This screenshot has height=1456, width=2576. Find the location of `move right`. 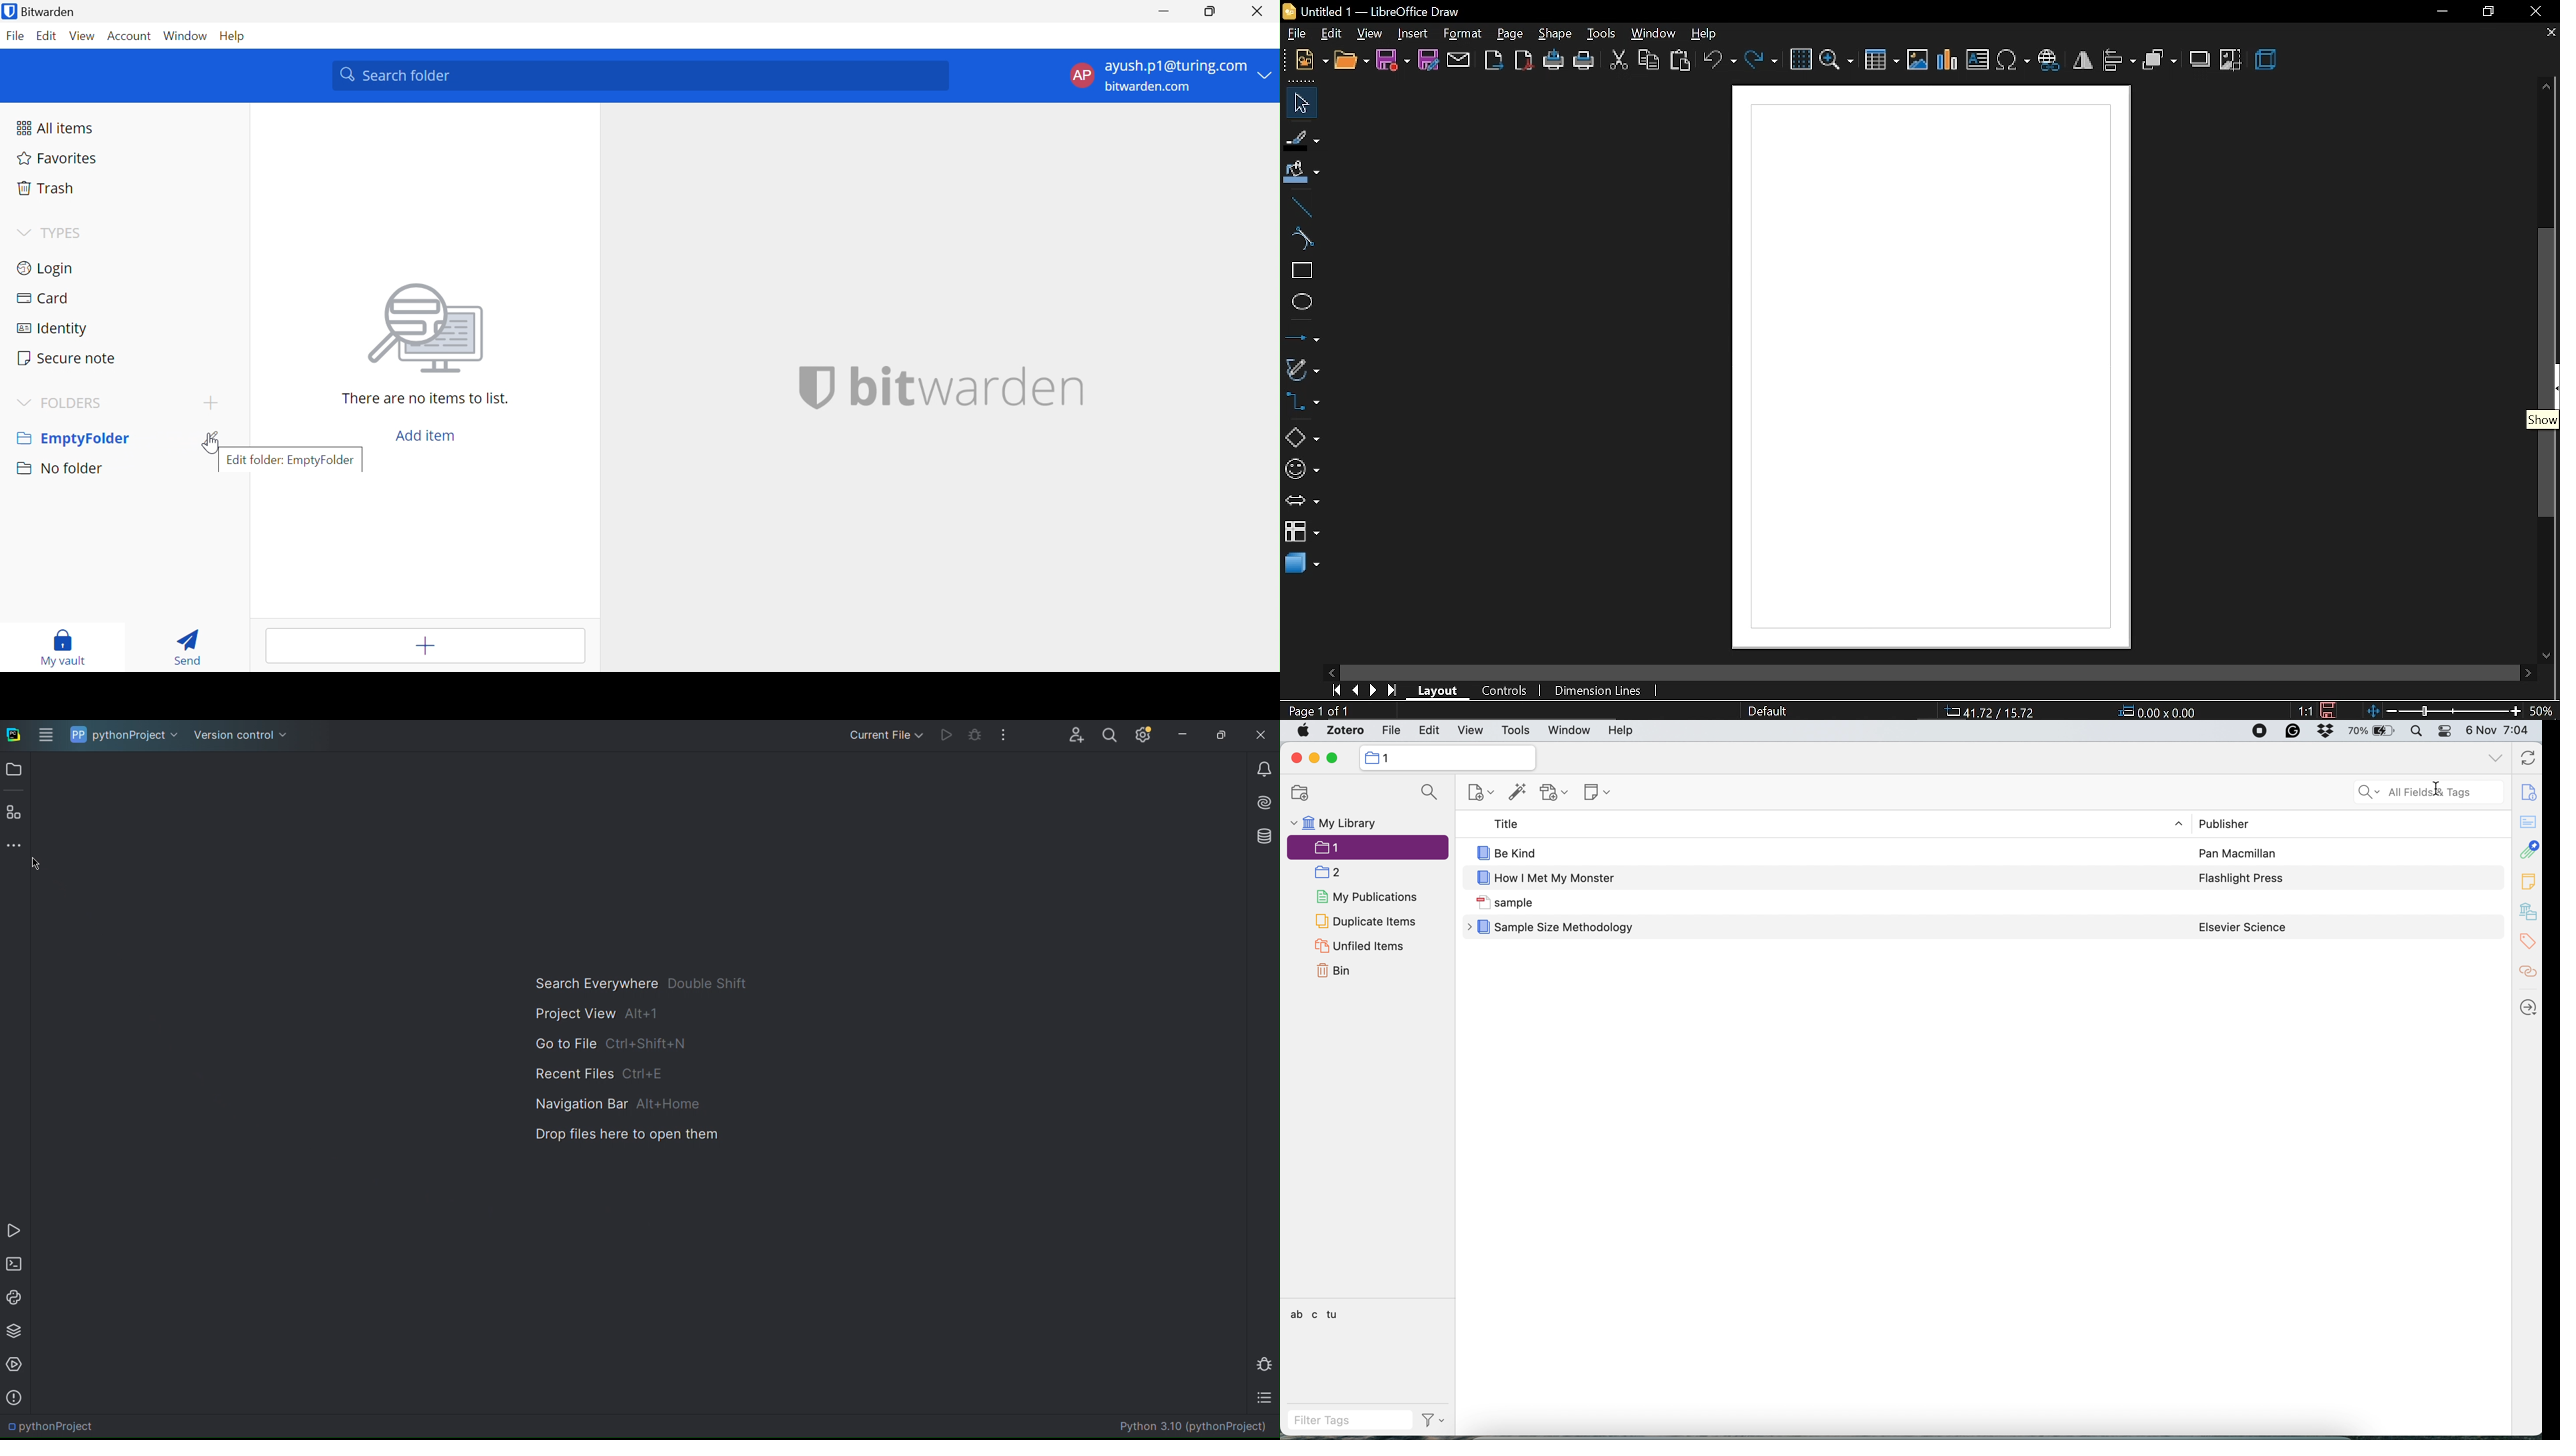

move right is located at coordinates (2530, 674).